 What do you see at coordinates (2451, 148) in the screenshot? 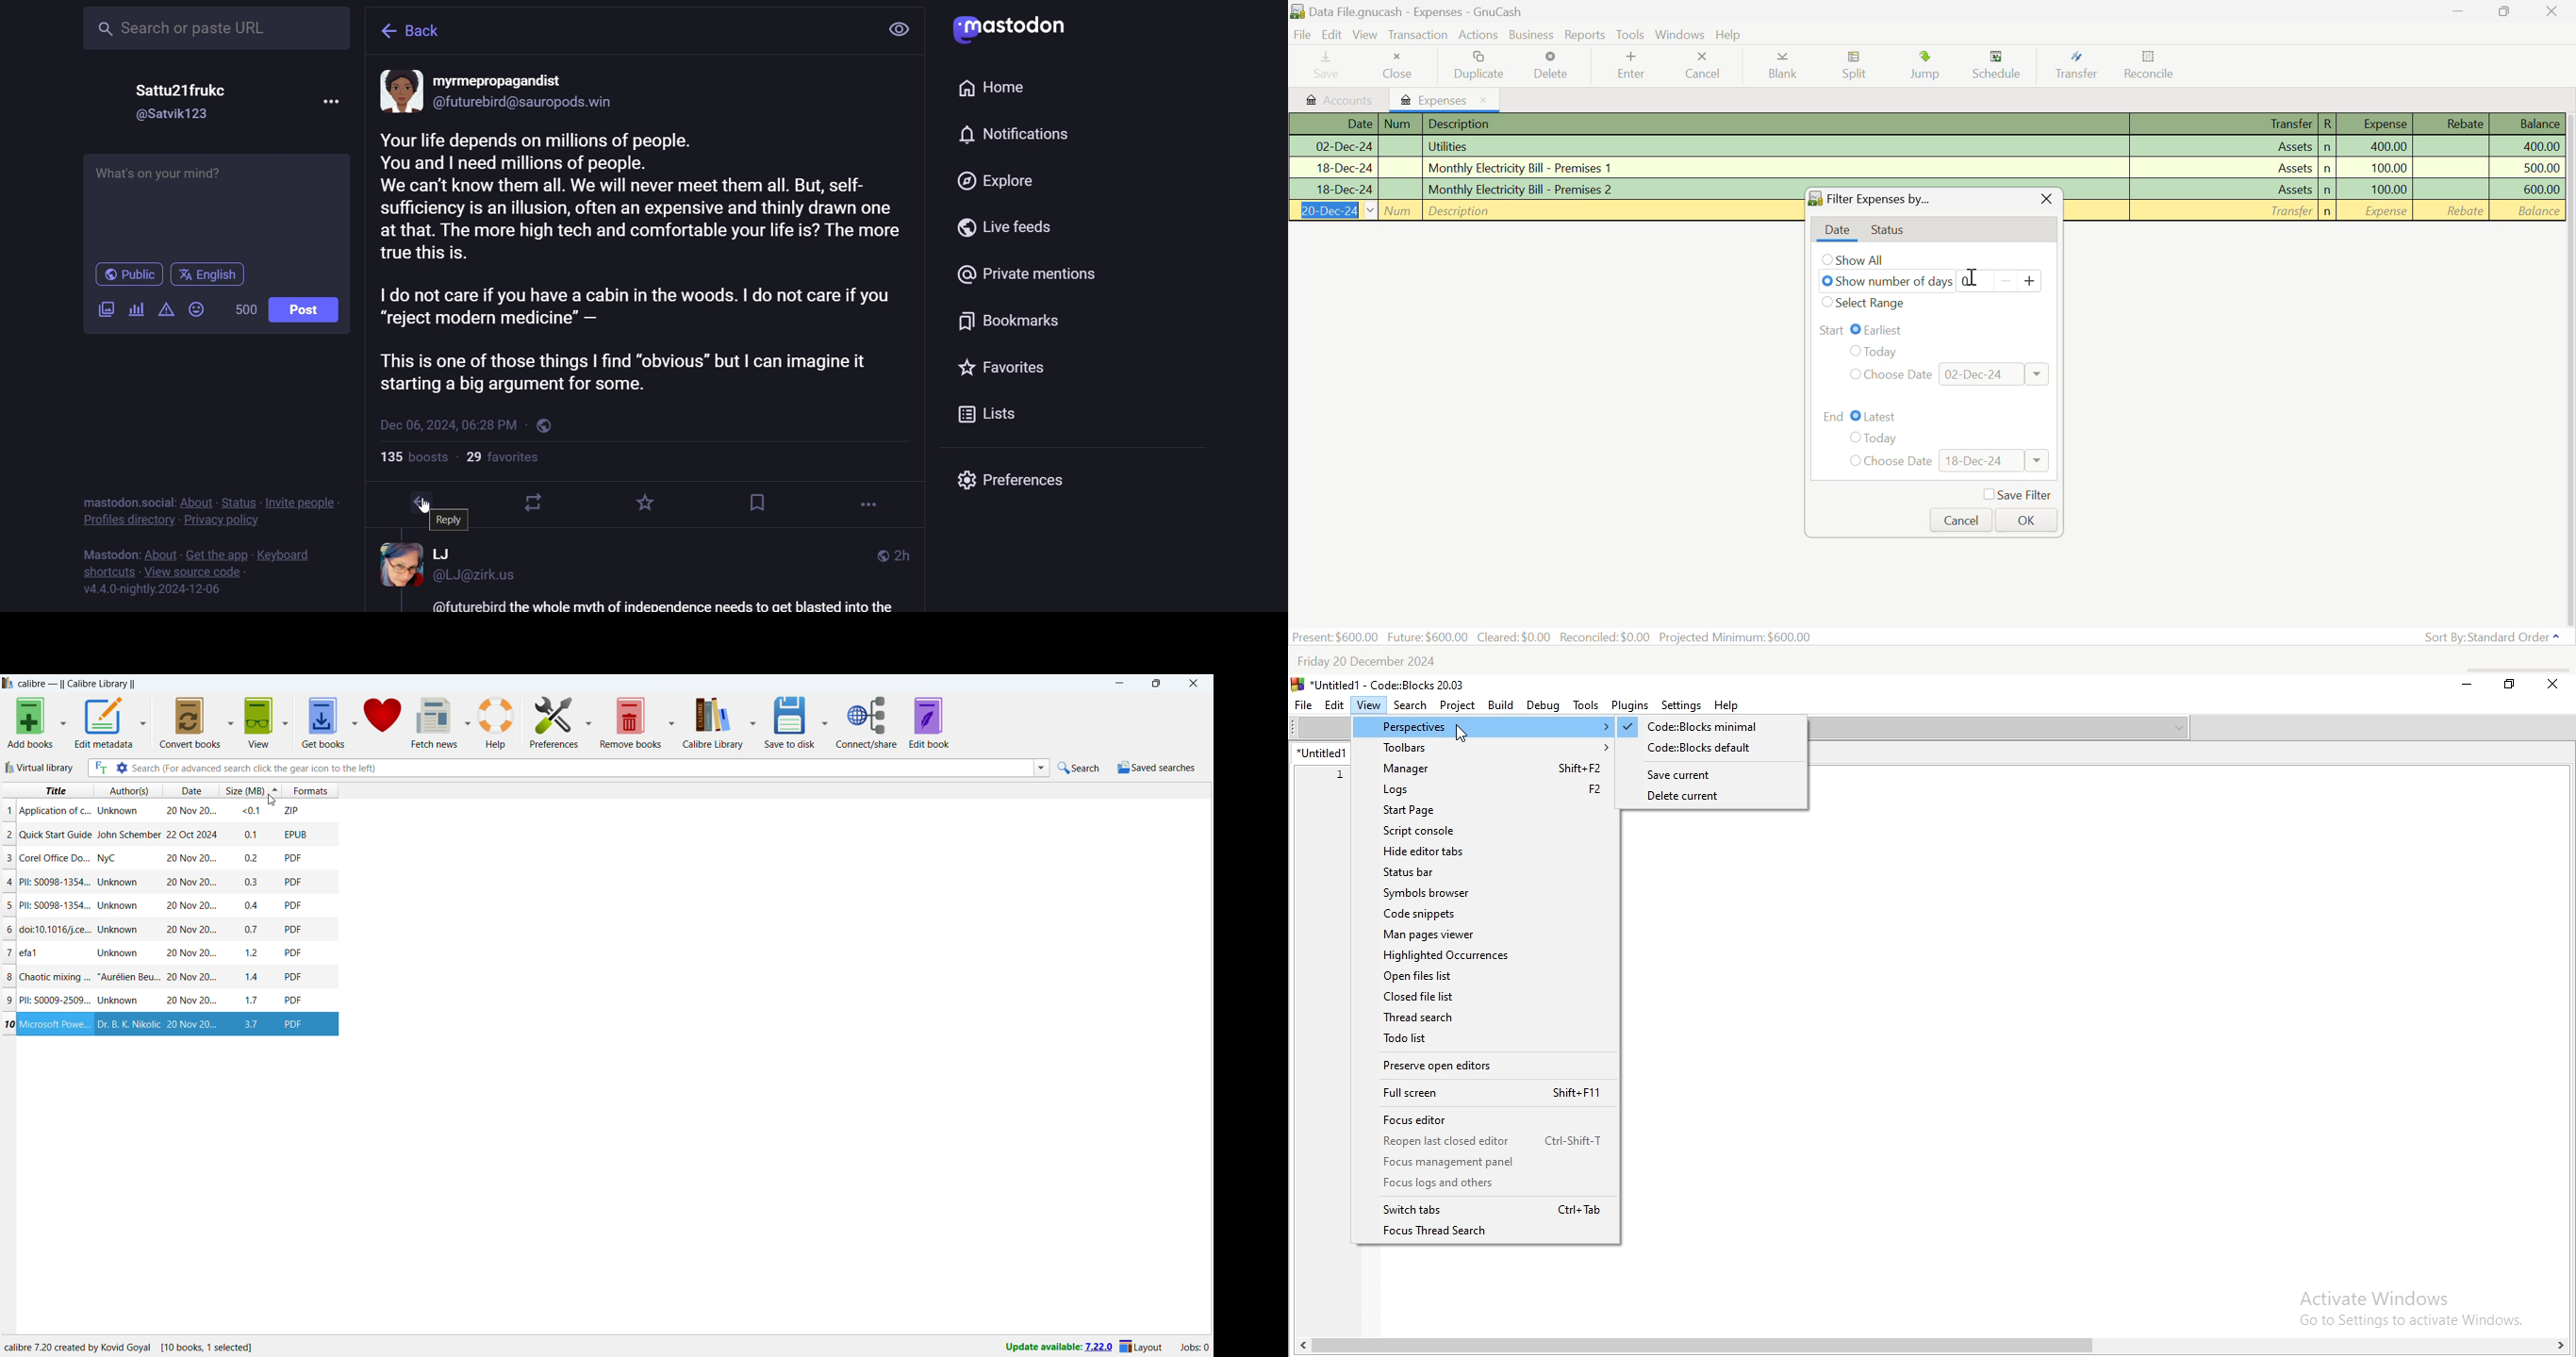
I see `Rebate` at bounding box center [2451, 148].